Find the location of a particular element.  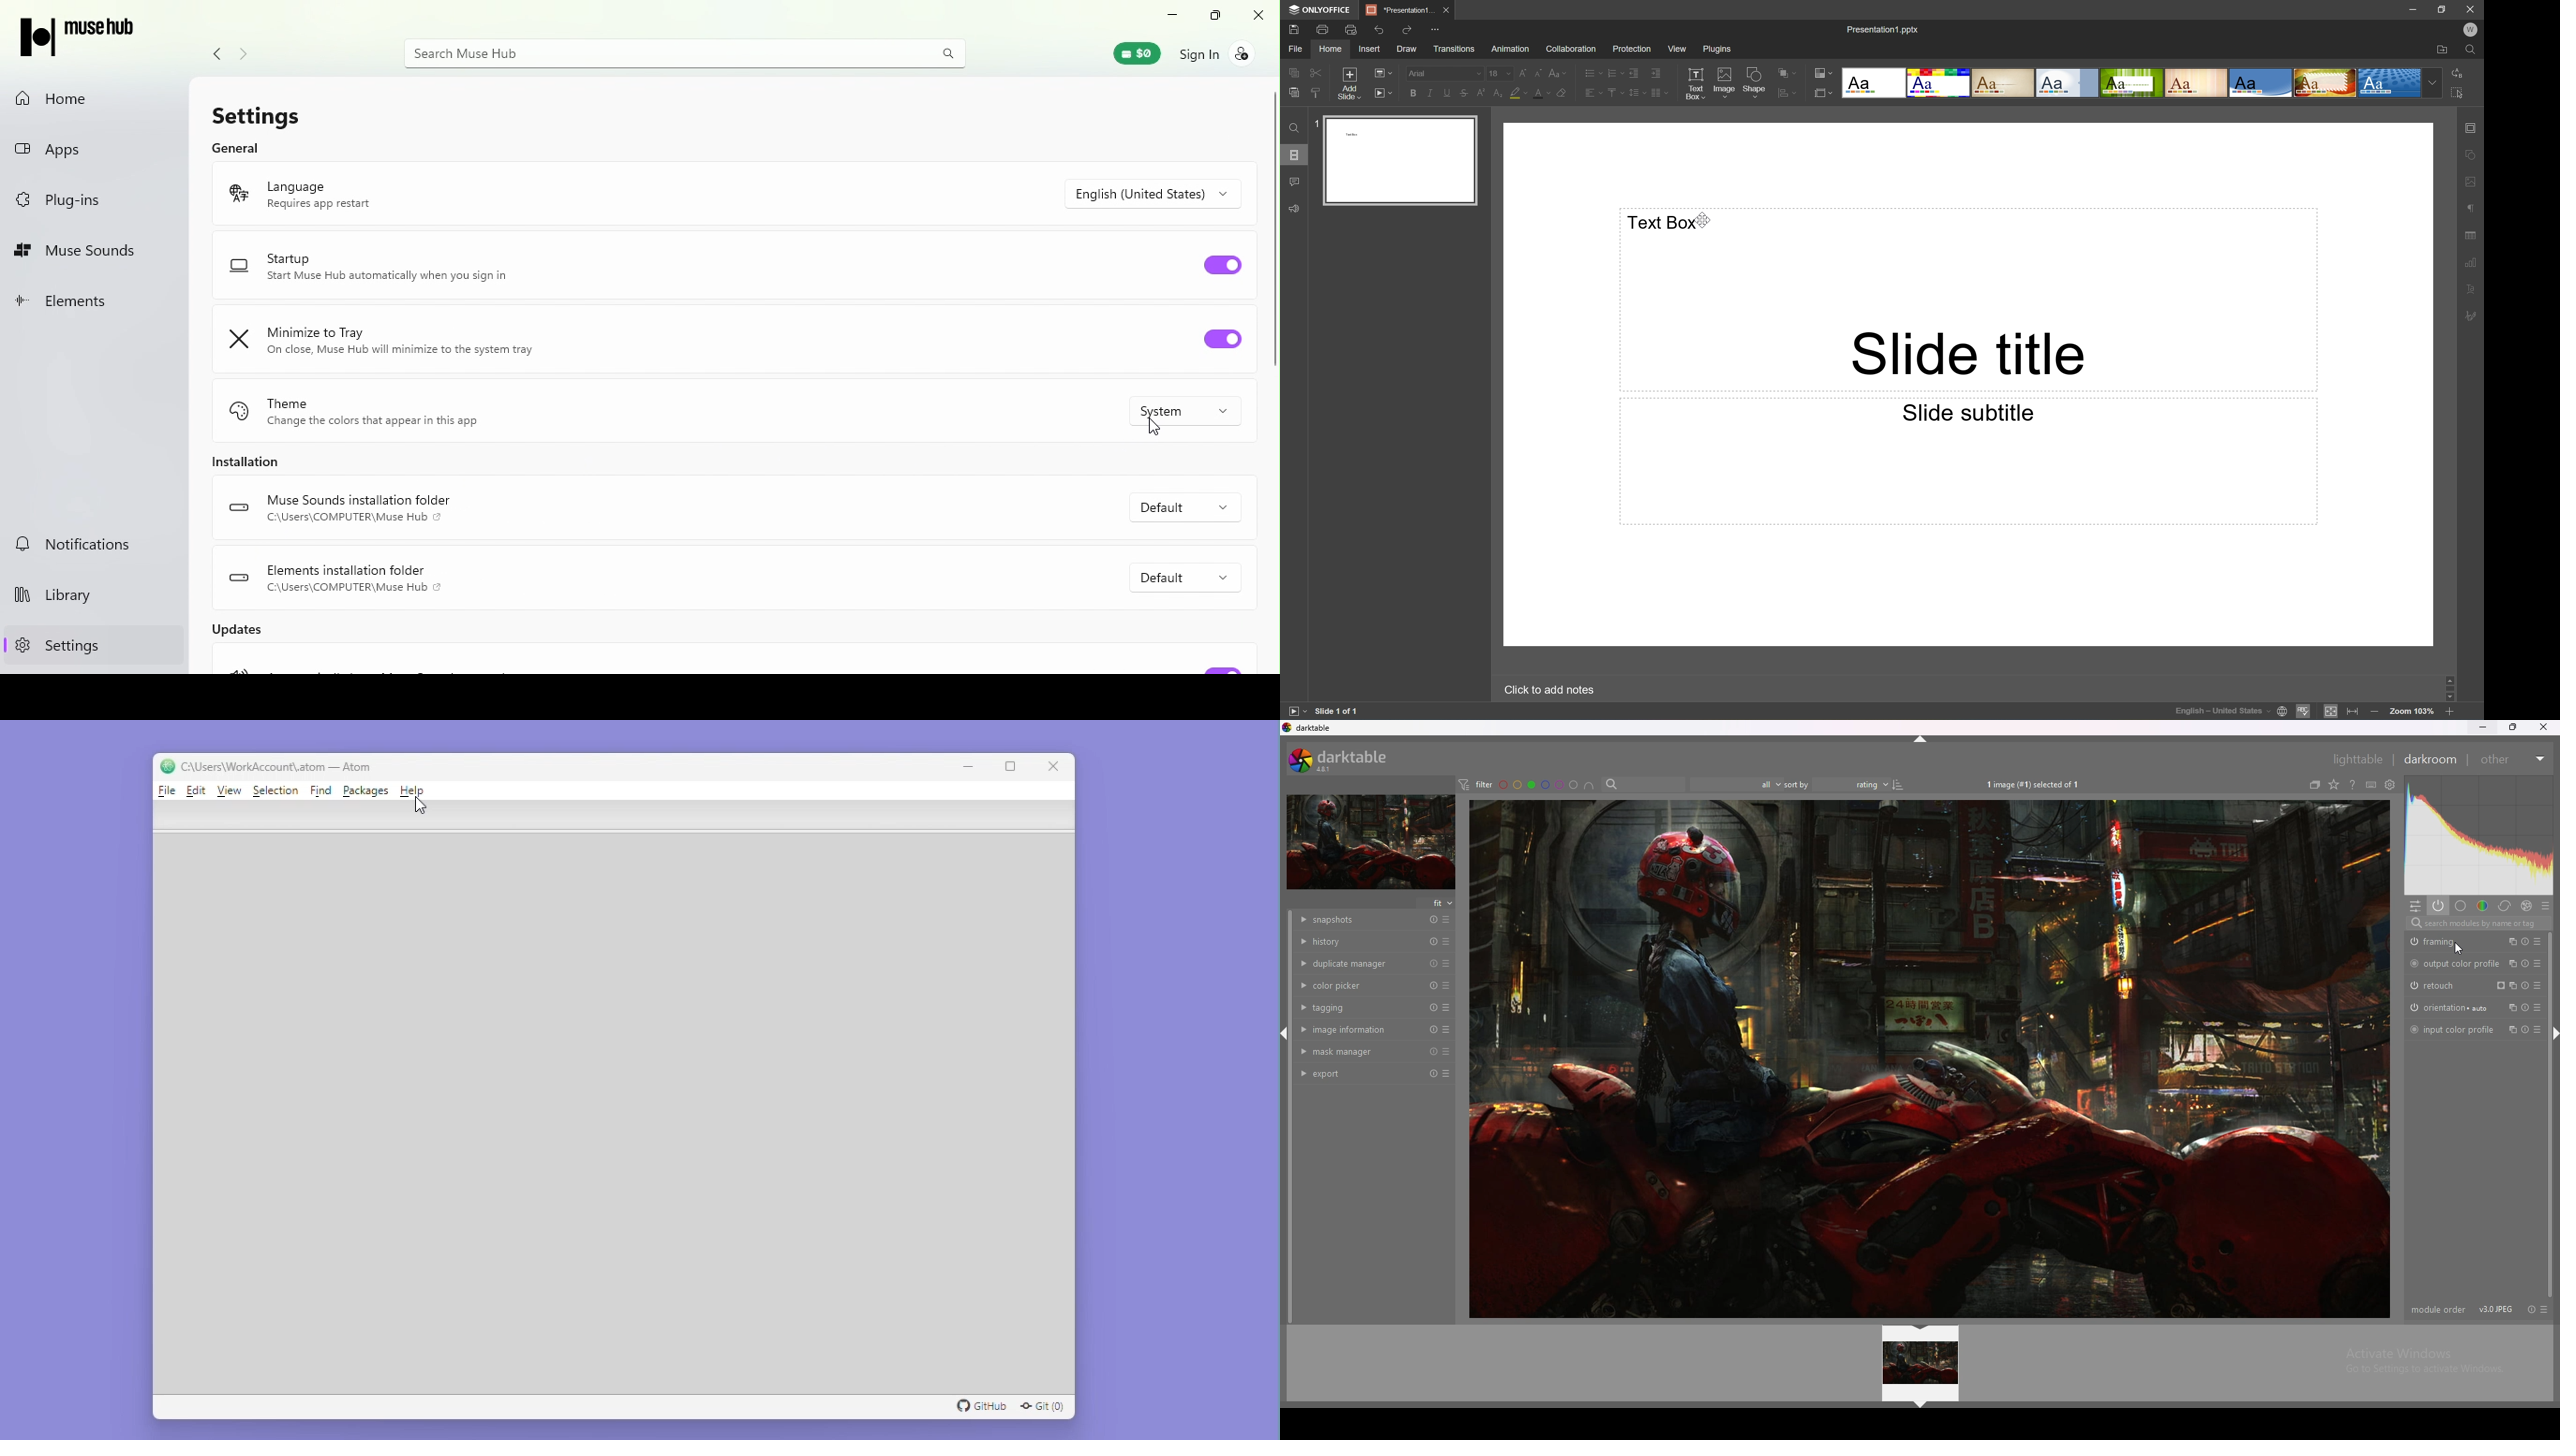

Collaboration is located at coordinates (1571, 49).